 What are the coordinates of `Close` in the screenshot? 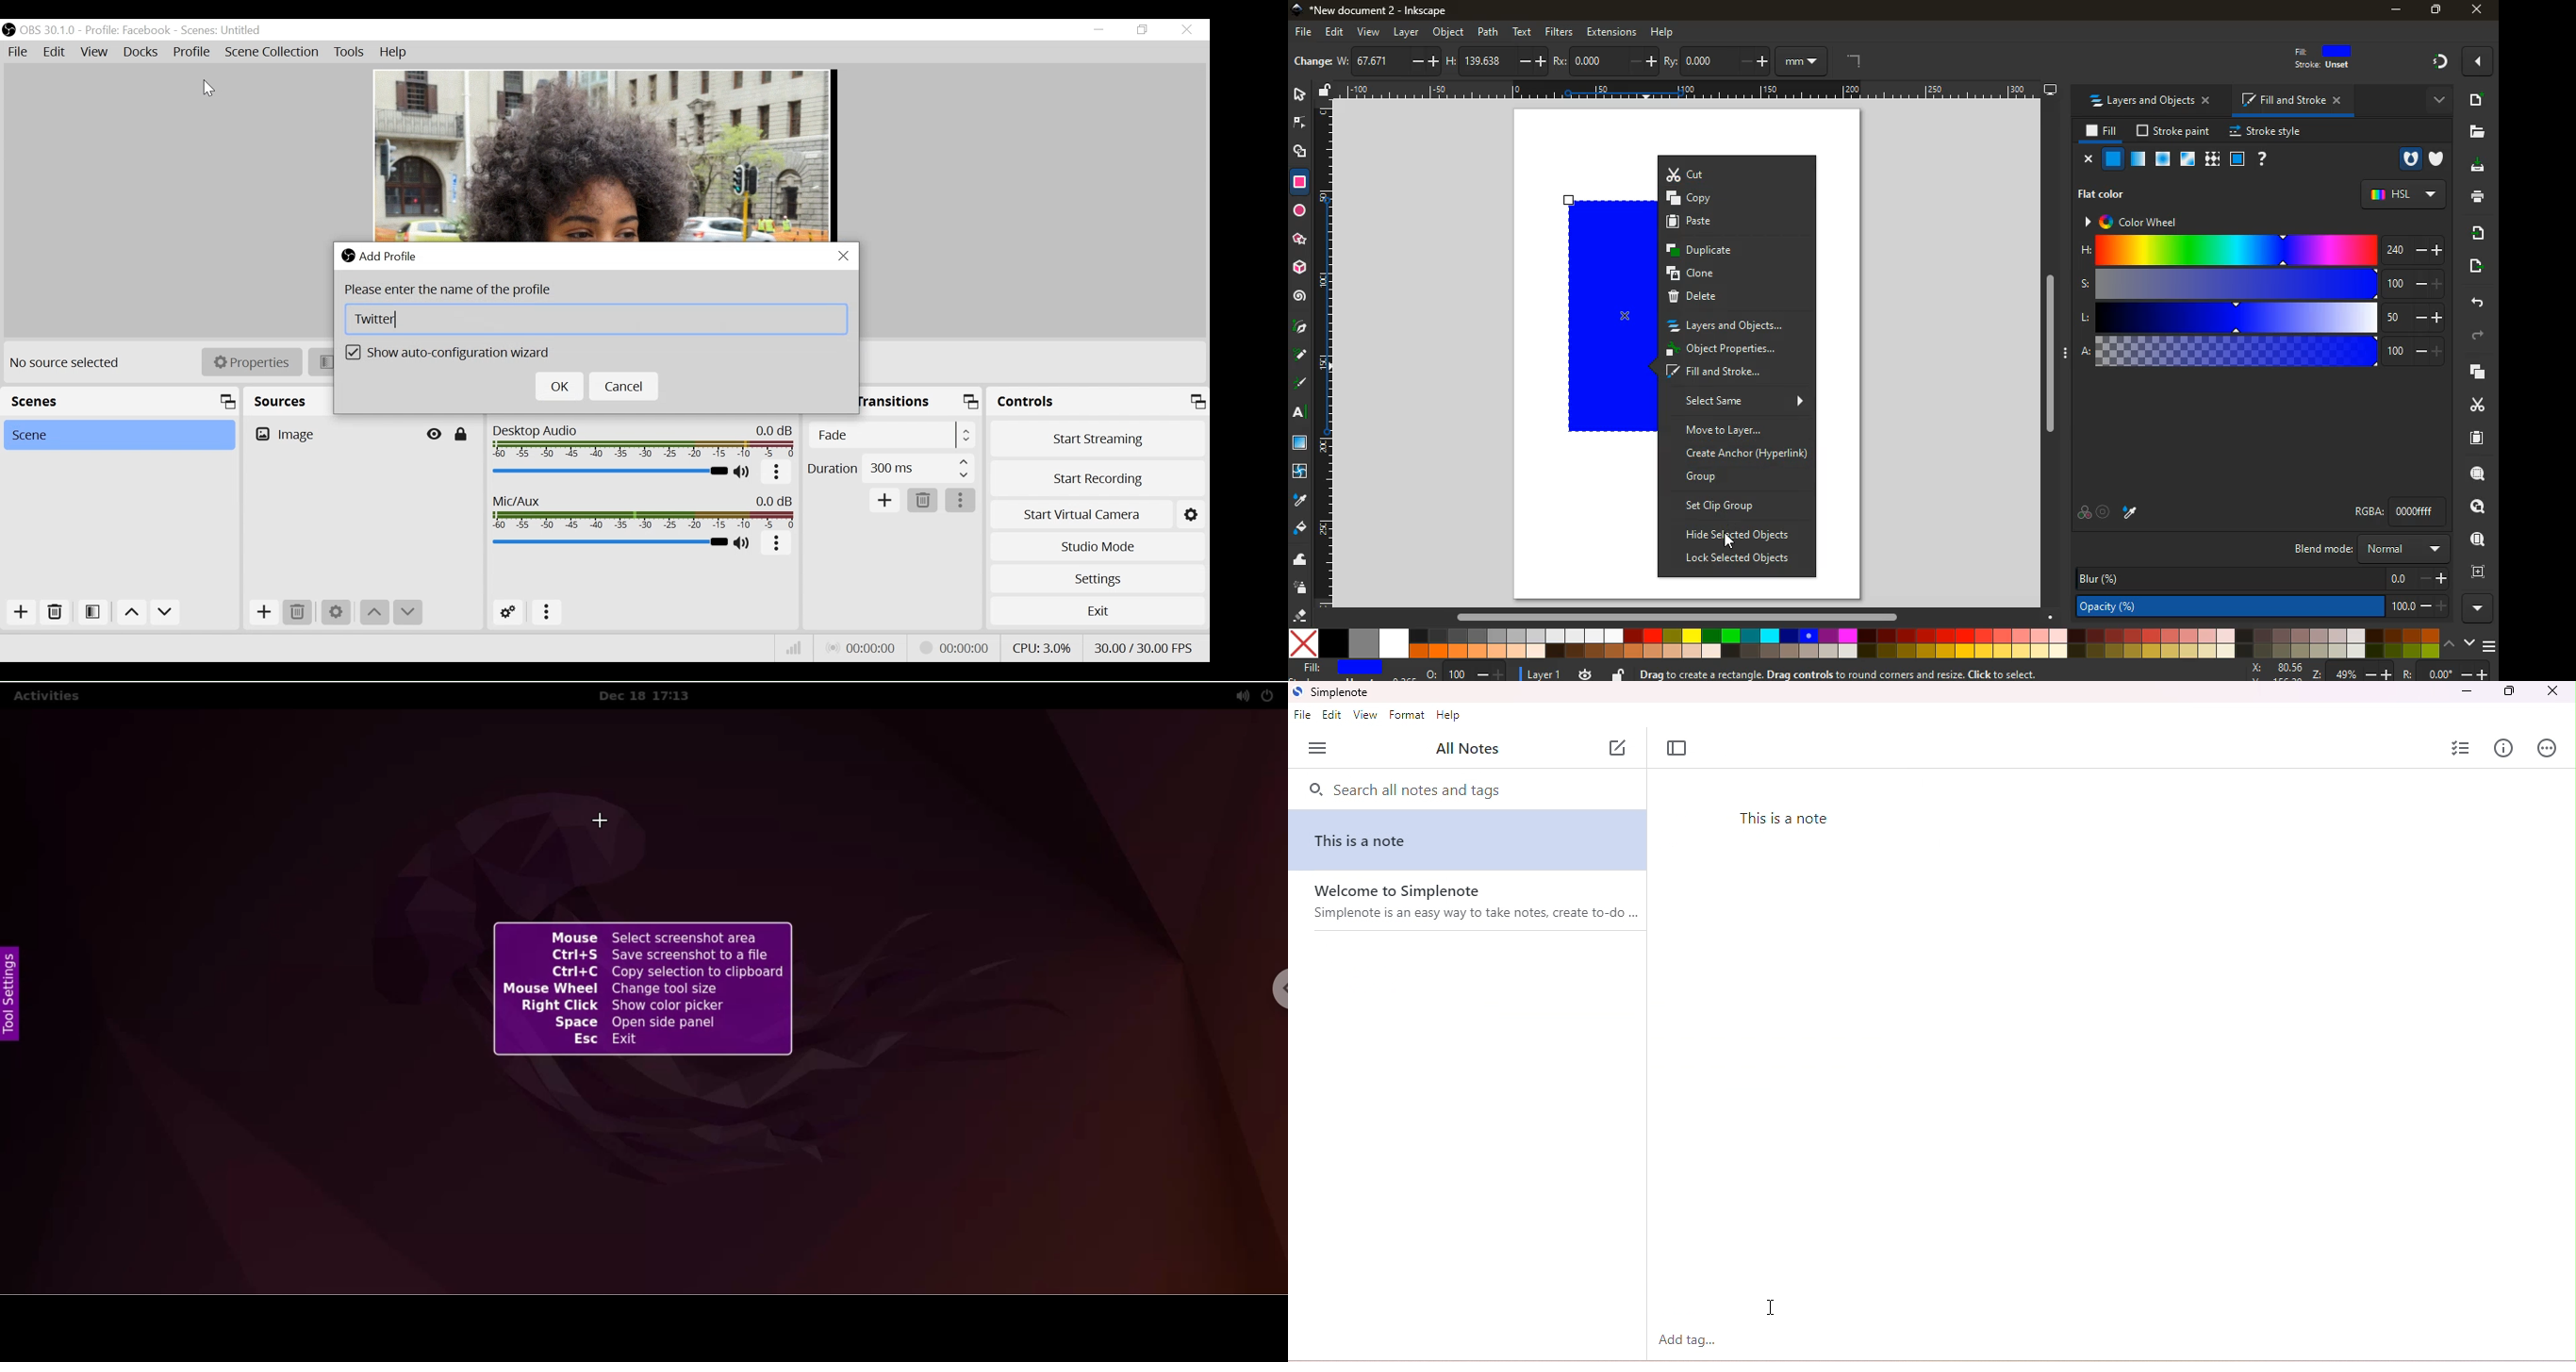 It's located at (844, 256).